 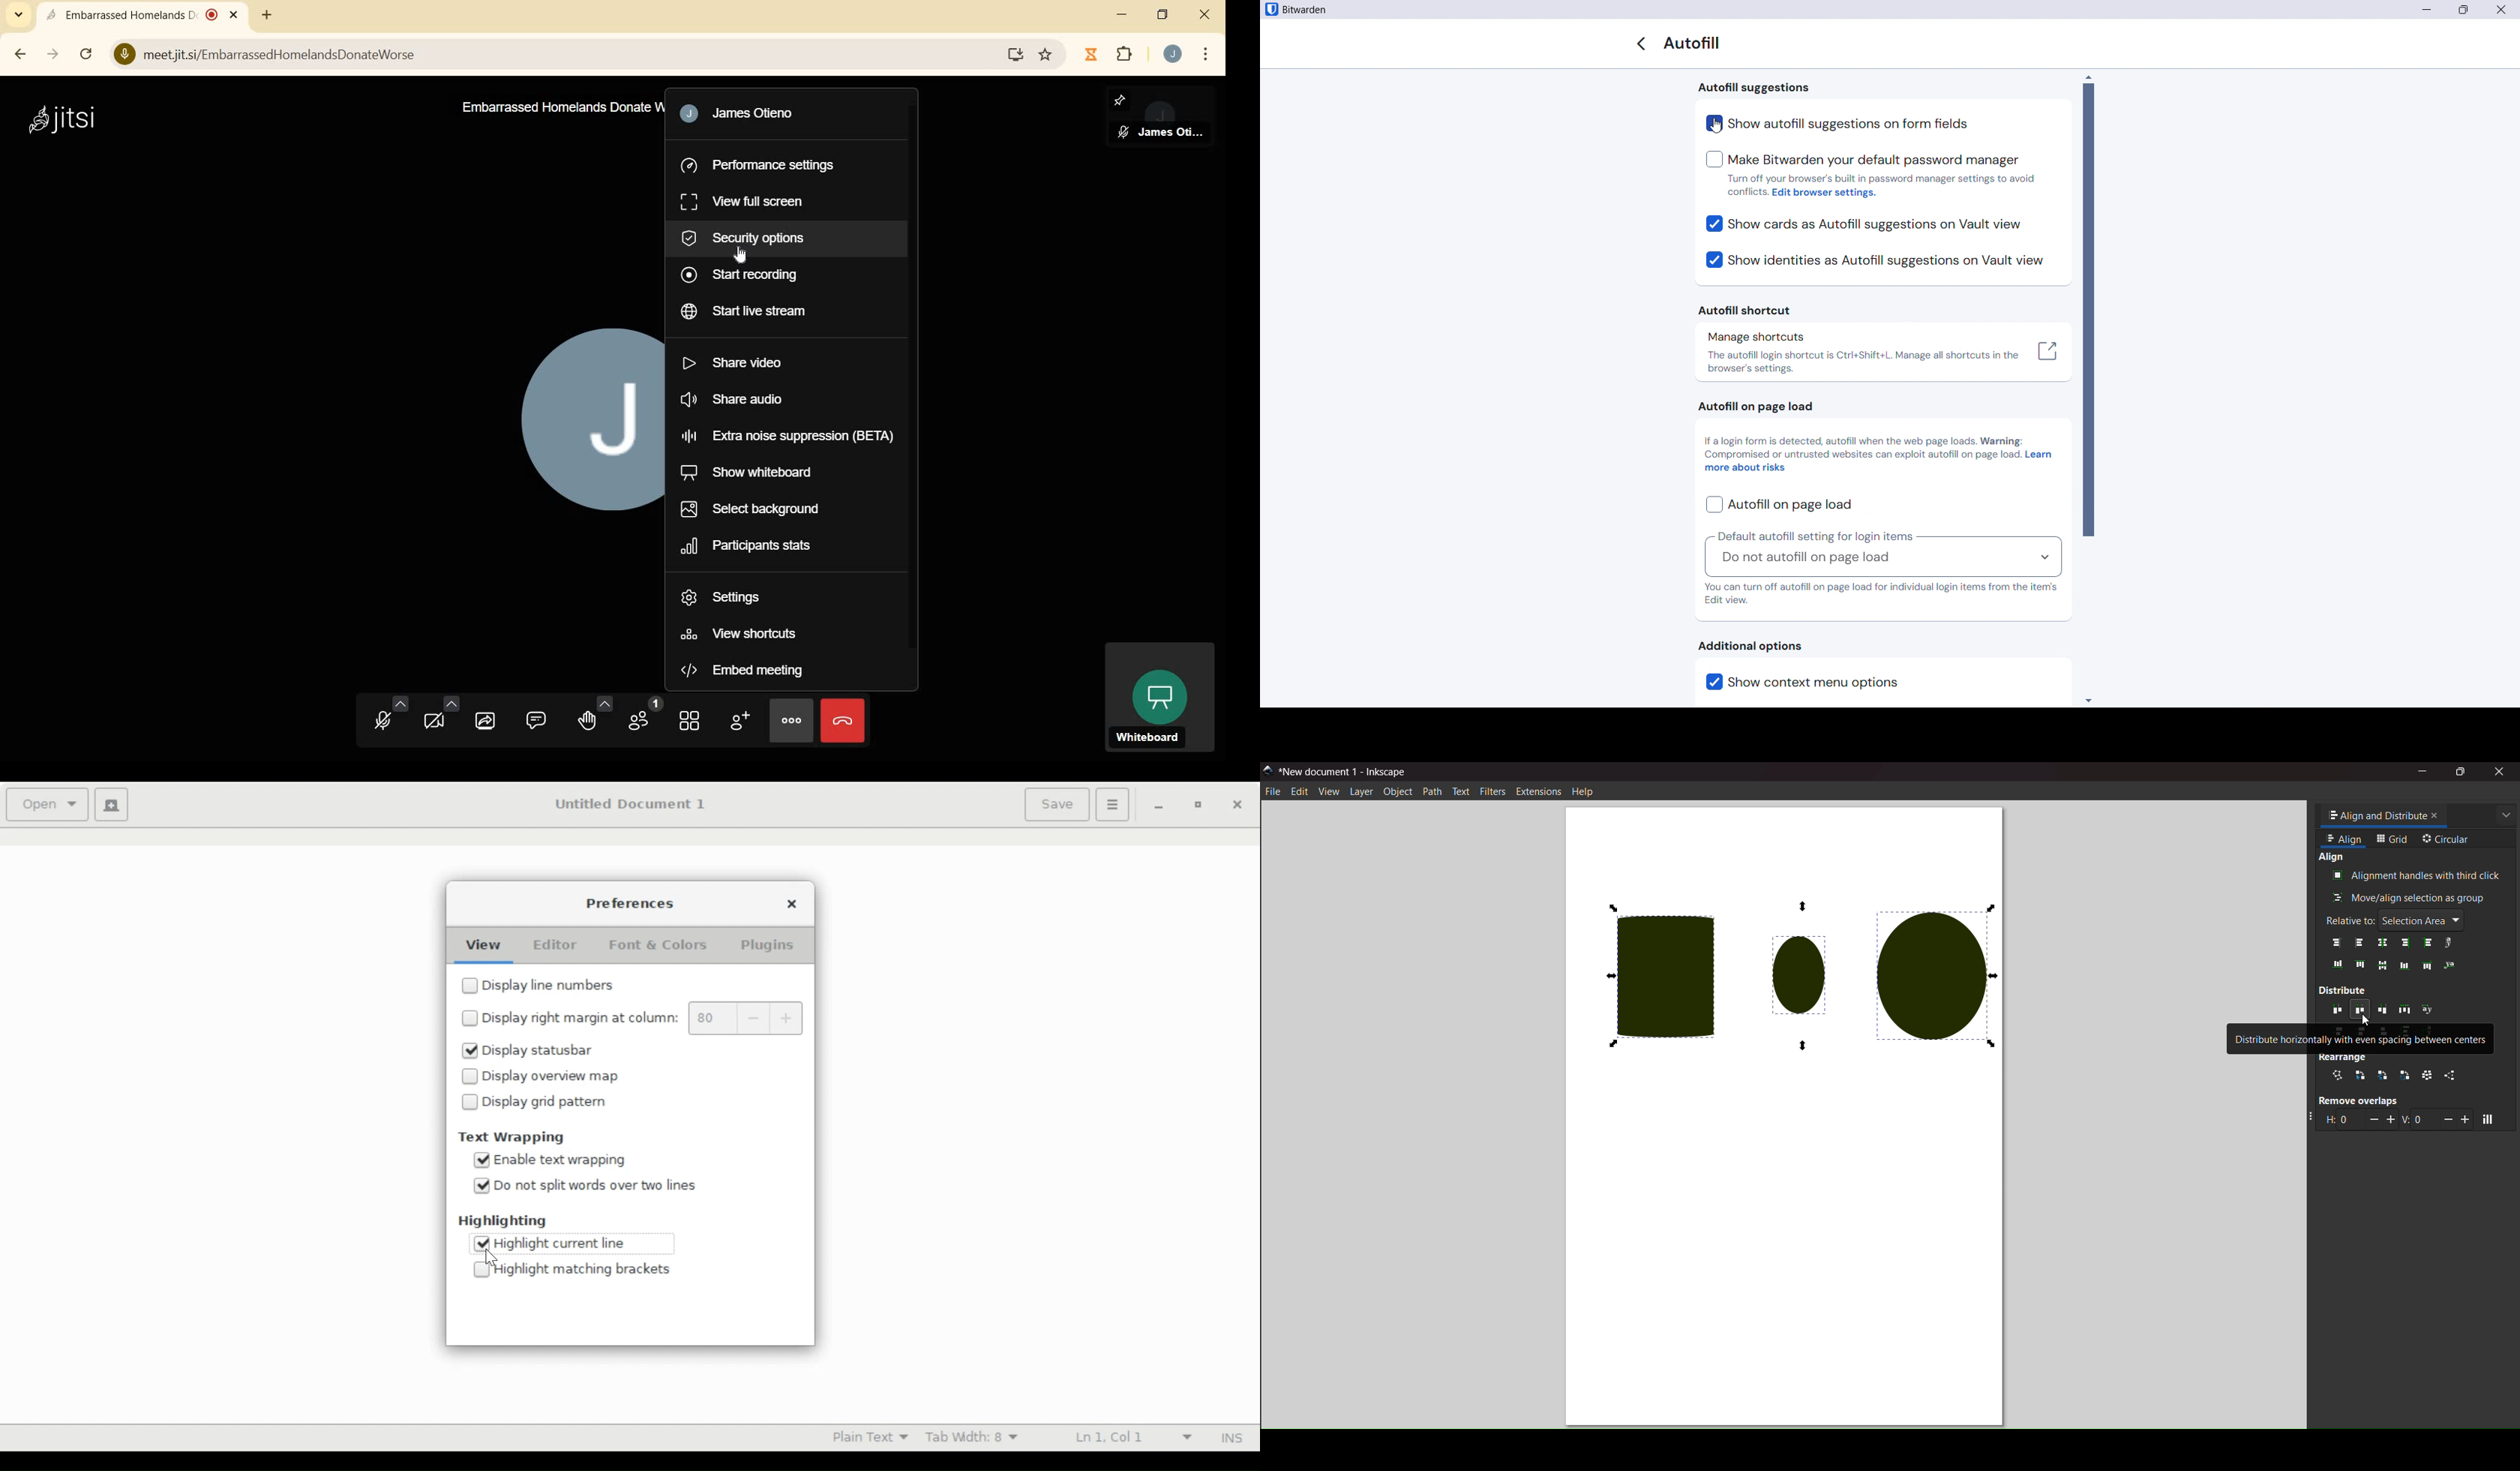 I want to click on remove overlaps, so click(x=2354, y=1099).